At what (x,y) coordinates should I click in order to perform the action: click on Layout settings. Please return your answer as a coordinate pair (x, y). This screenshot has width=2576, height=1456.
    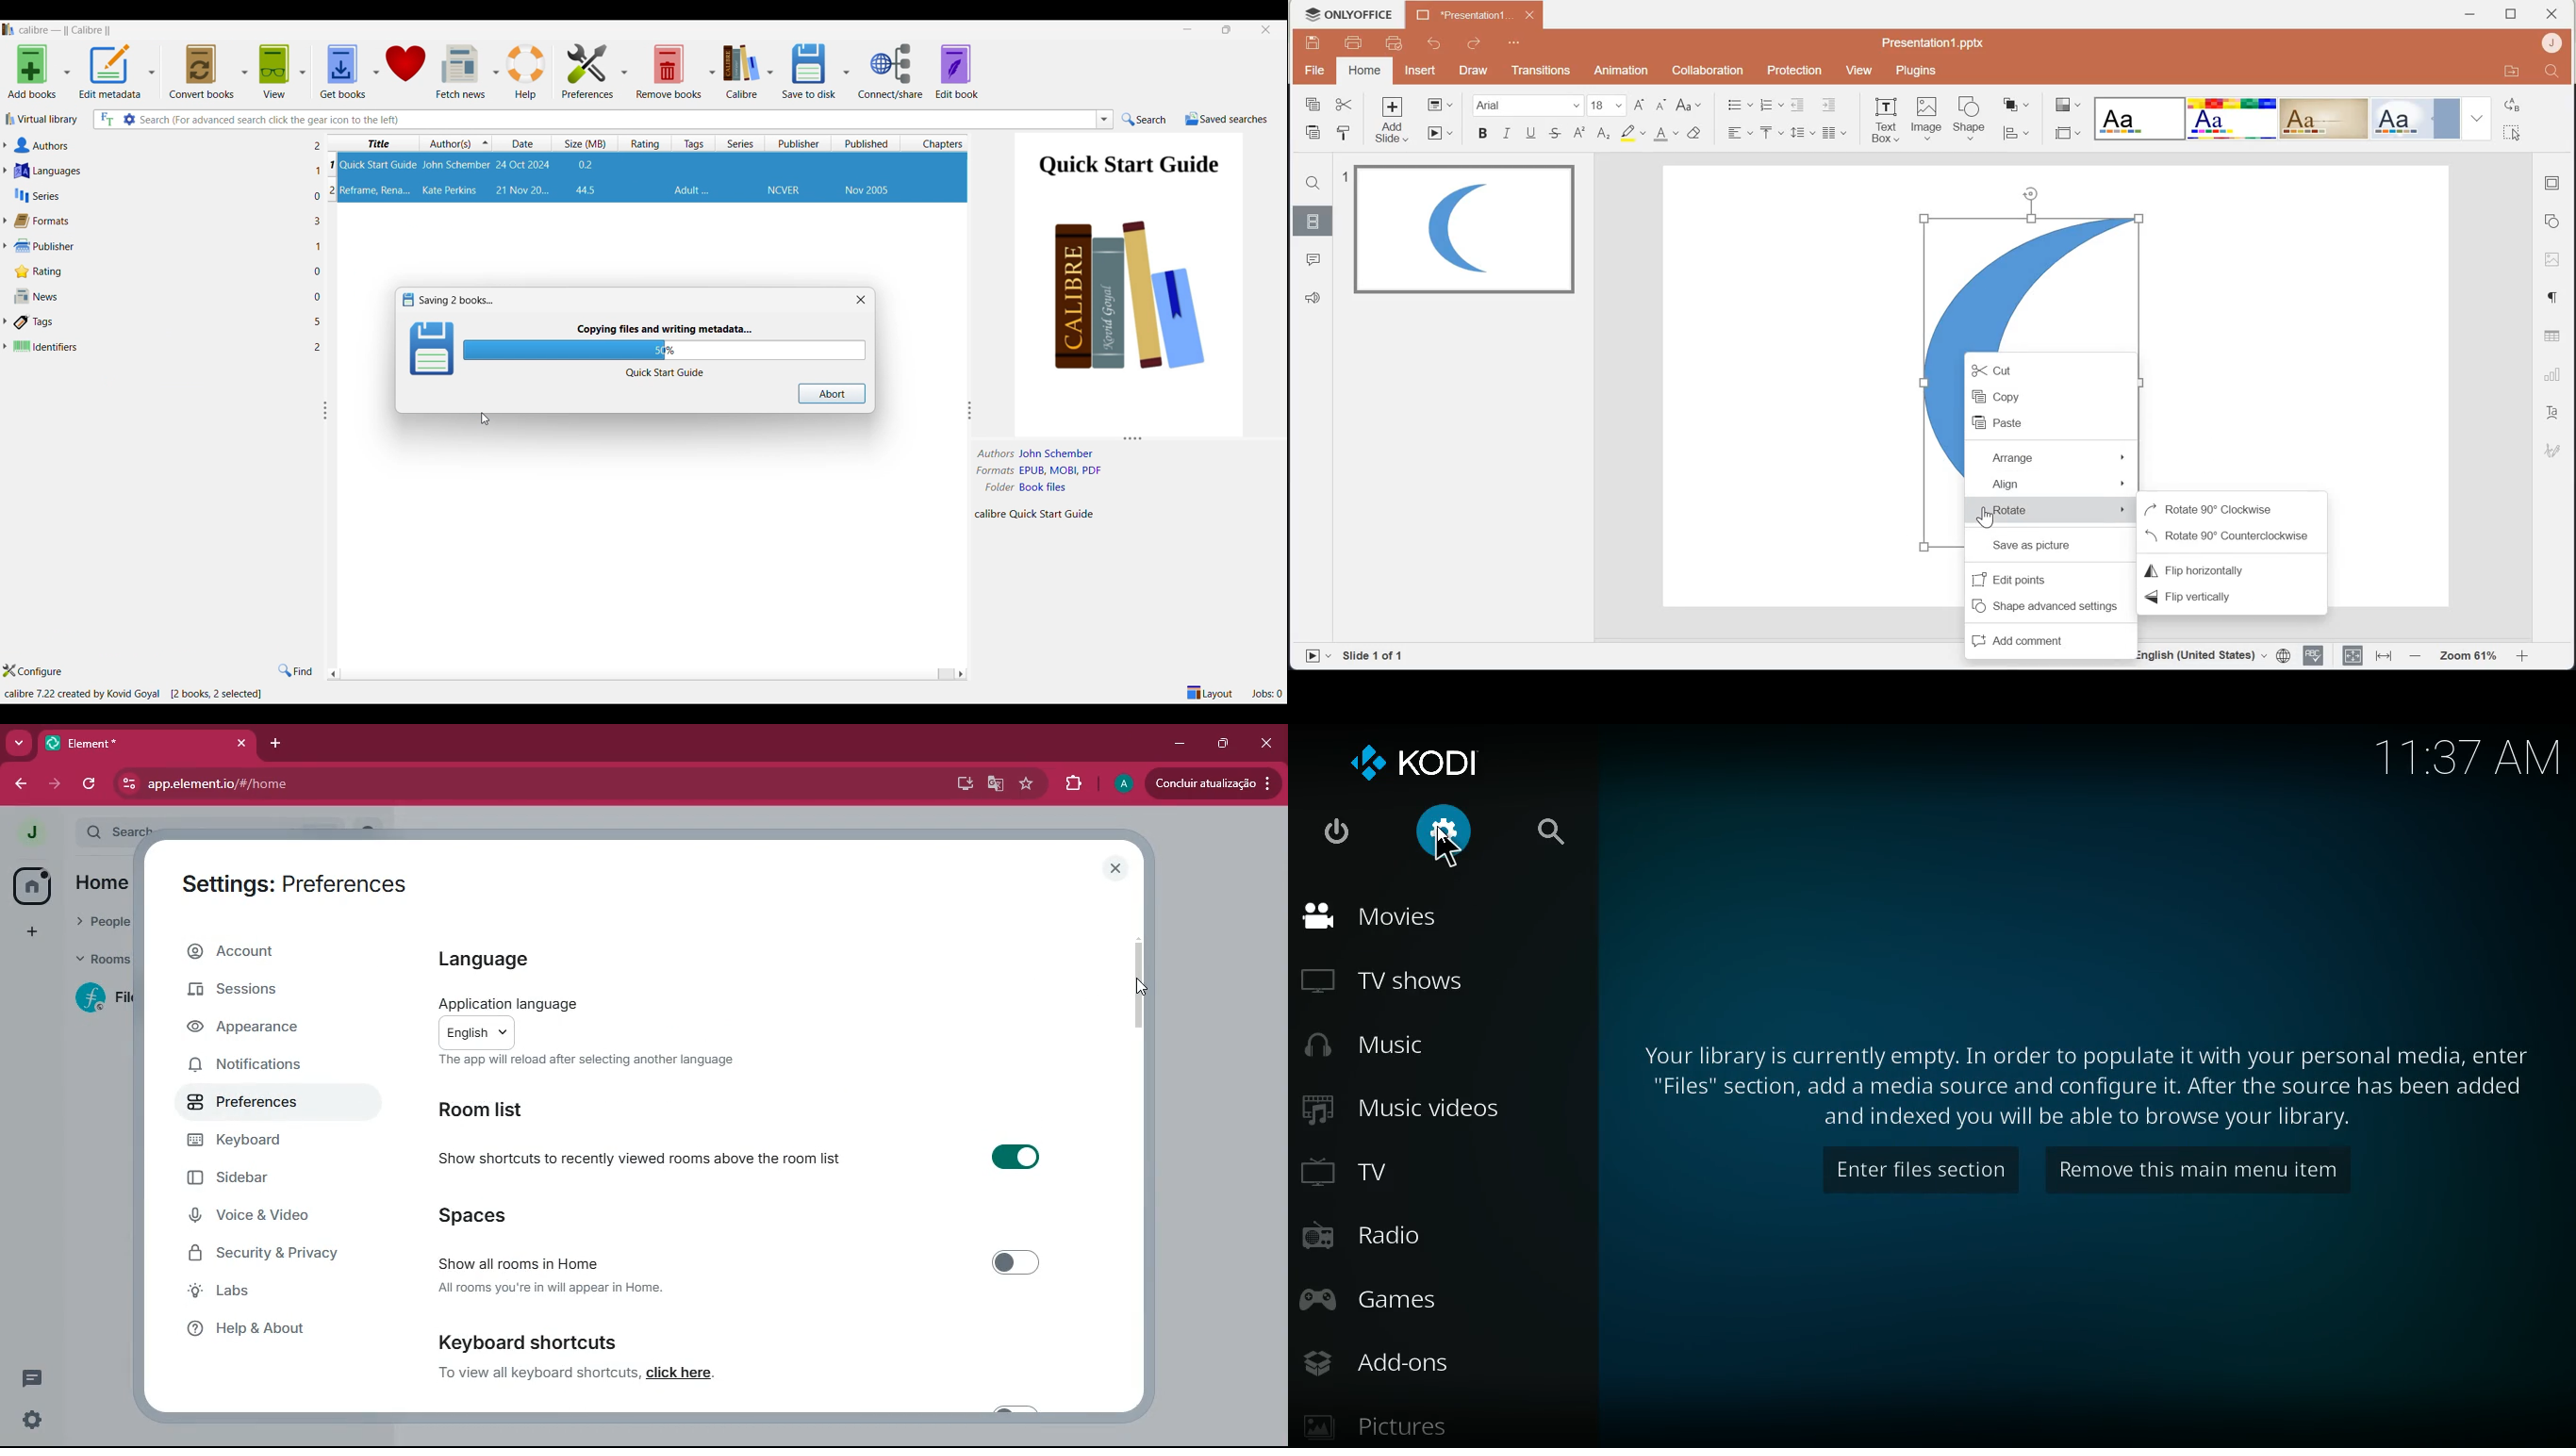
    Looking at the image, I should click on (1210, 692).